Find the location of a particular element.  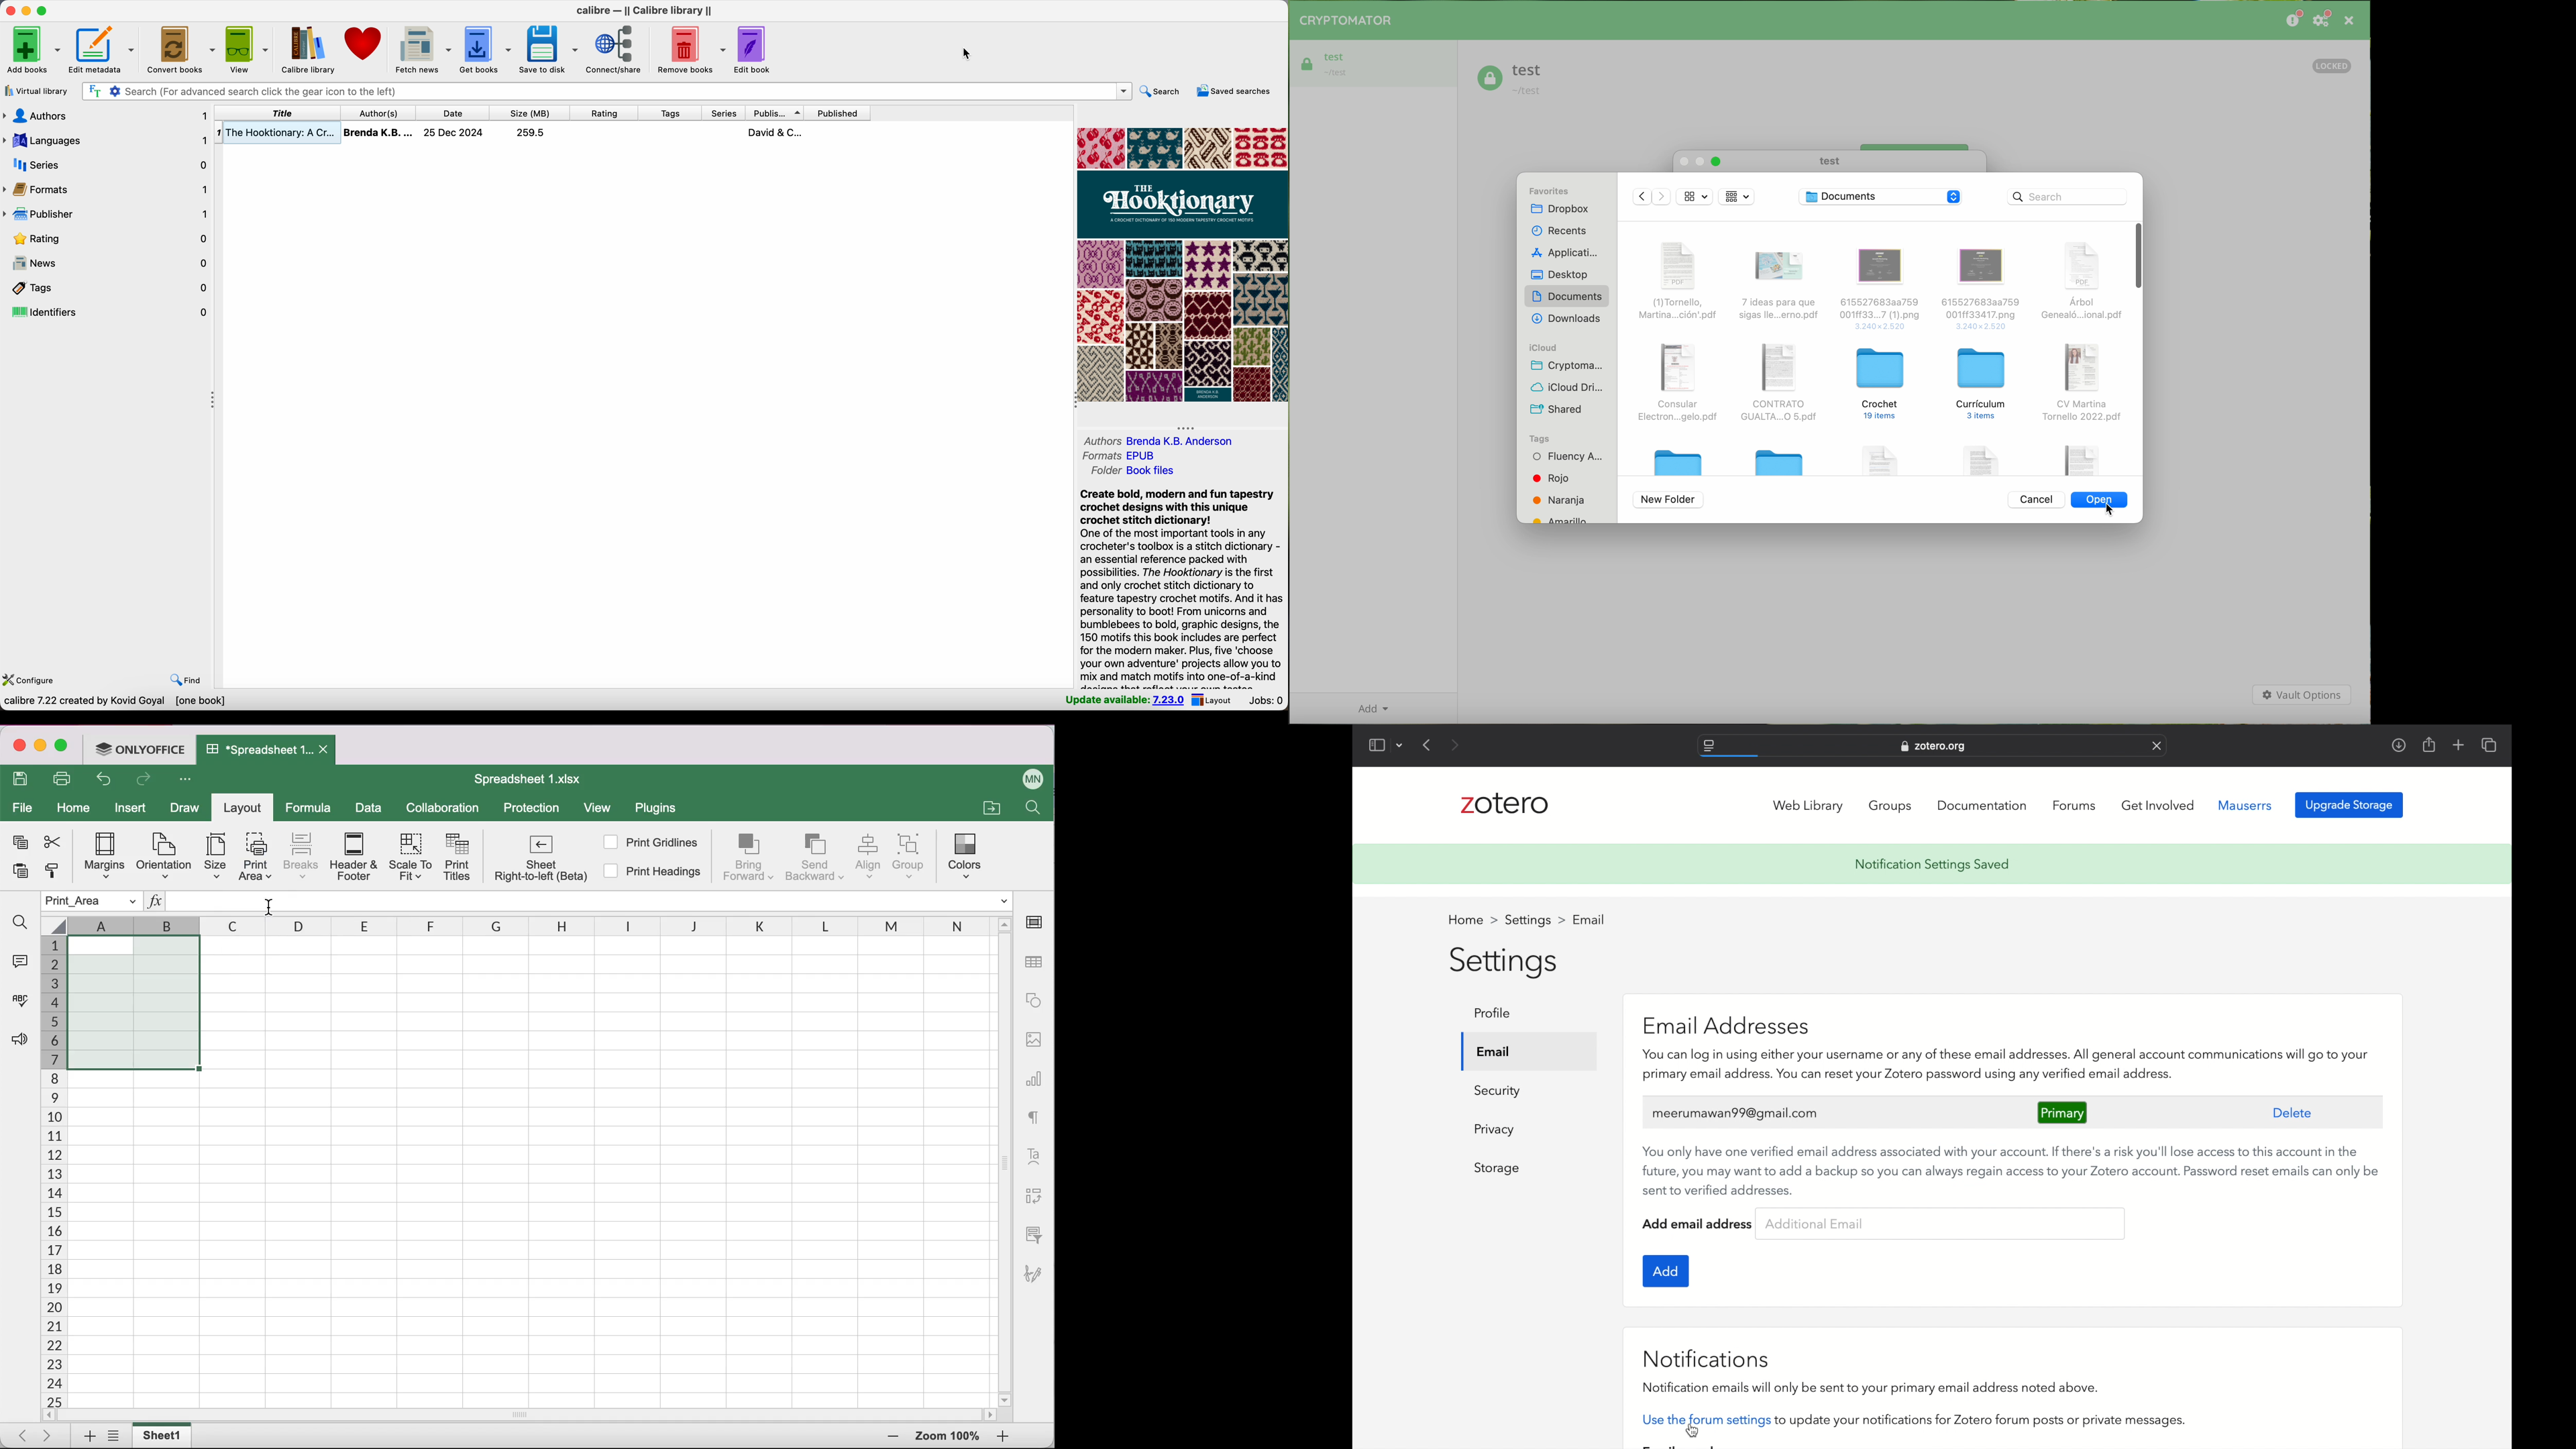

image is located at coordinates (1034, 1038).